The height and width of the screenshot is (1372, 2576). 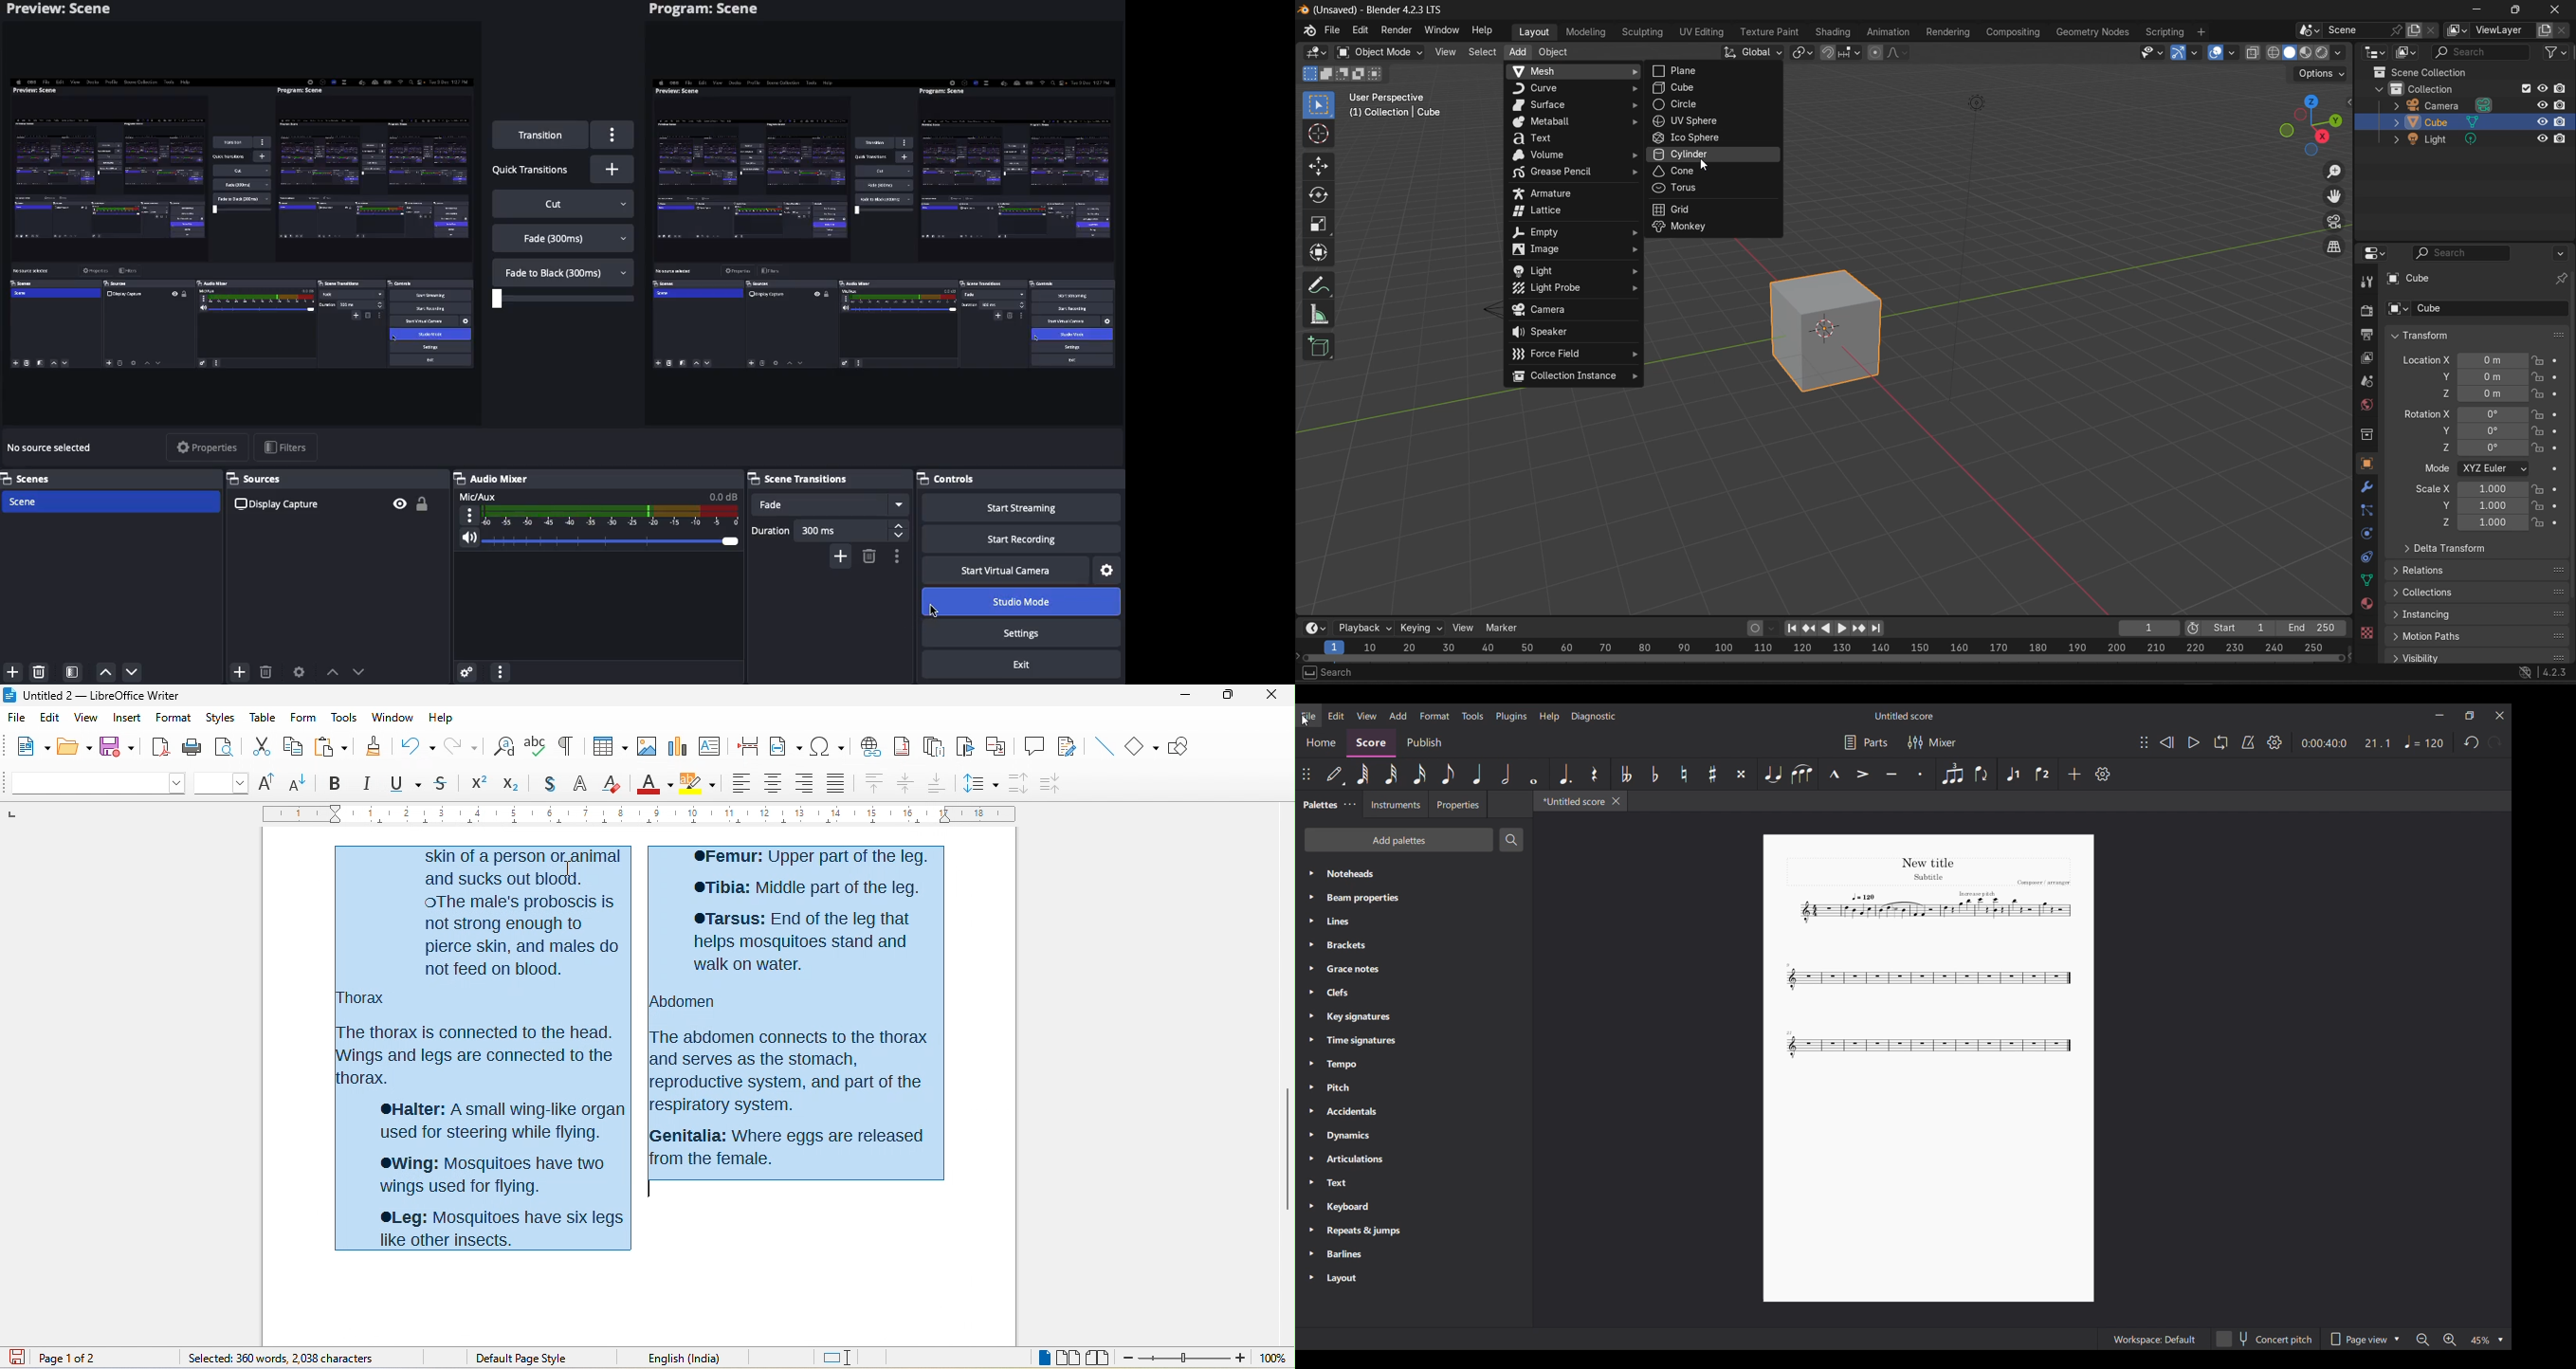 What do you see at coordinates (1021, 666) in the screenshot?
I see `Exit` at bounding box center [1021, 666].